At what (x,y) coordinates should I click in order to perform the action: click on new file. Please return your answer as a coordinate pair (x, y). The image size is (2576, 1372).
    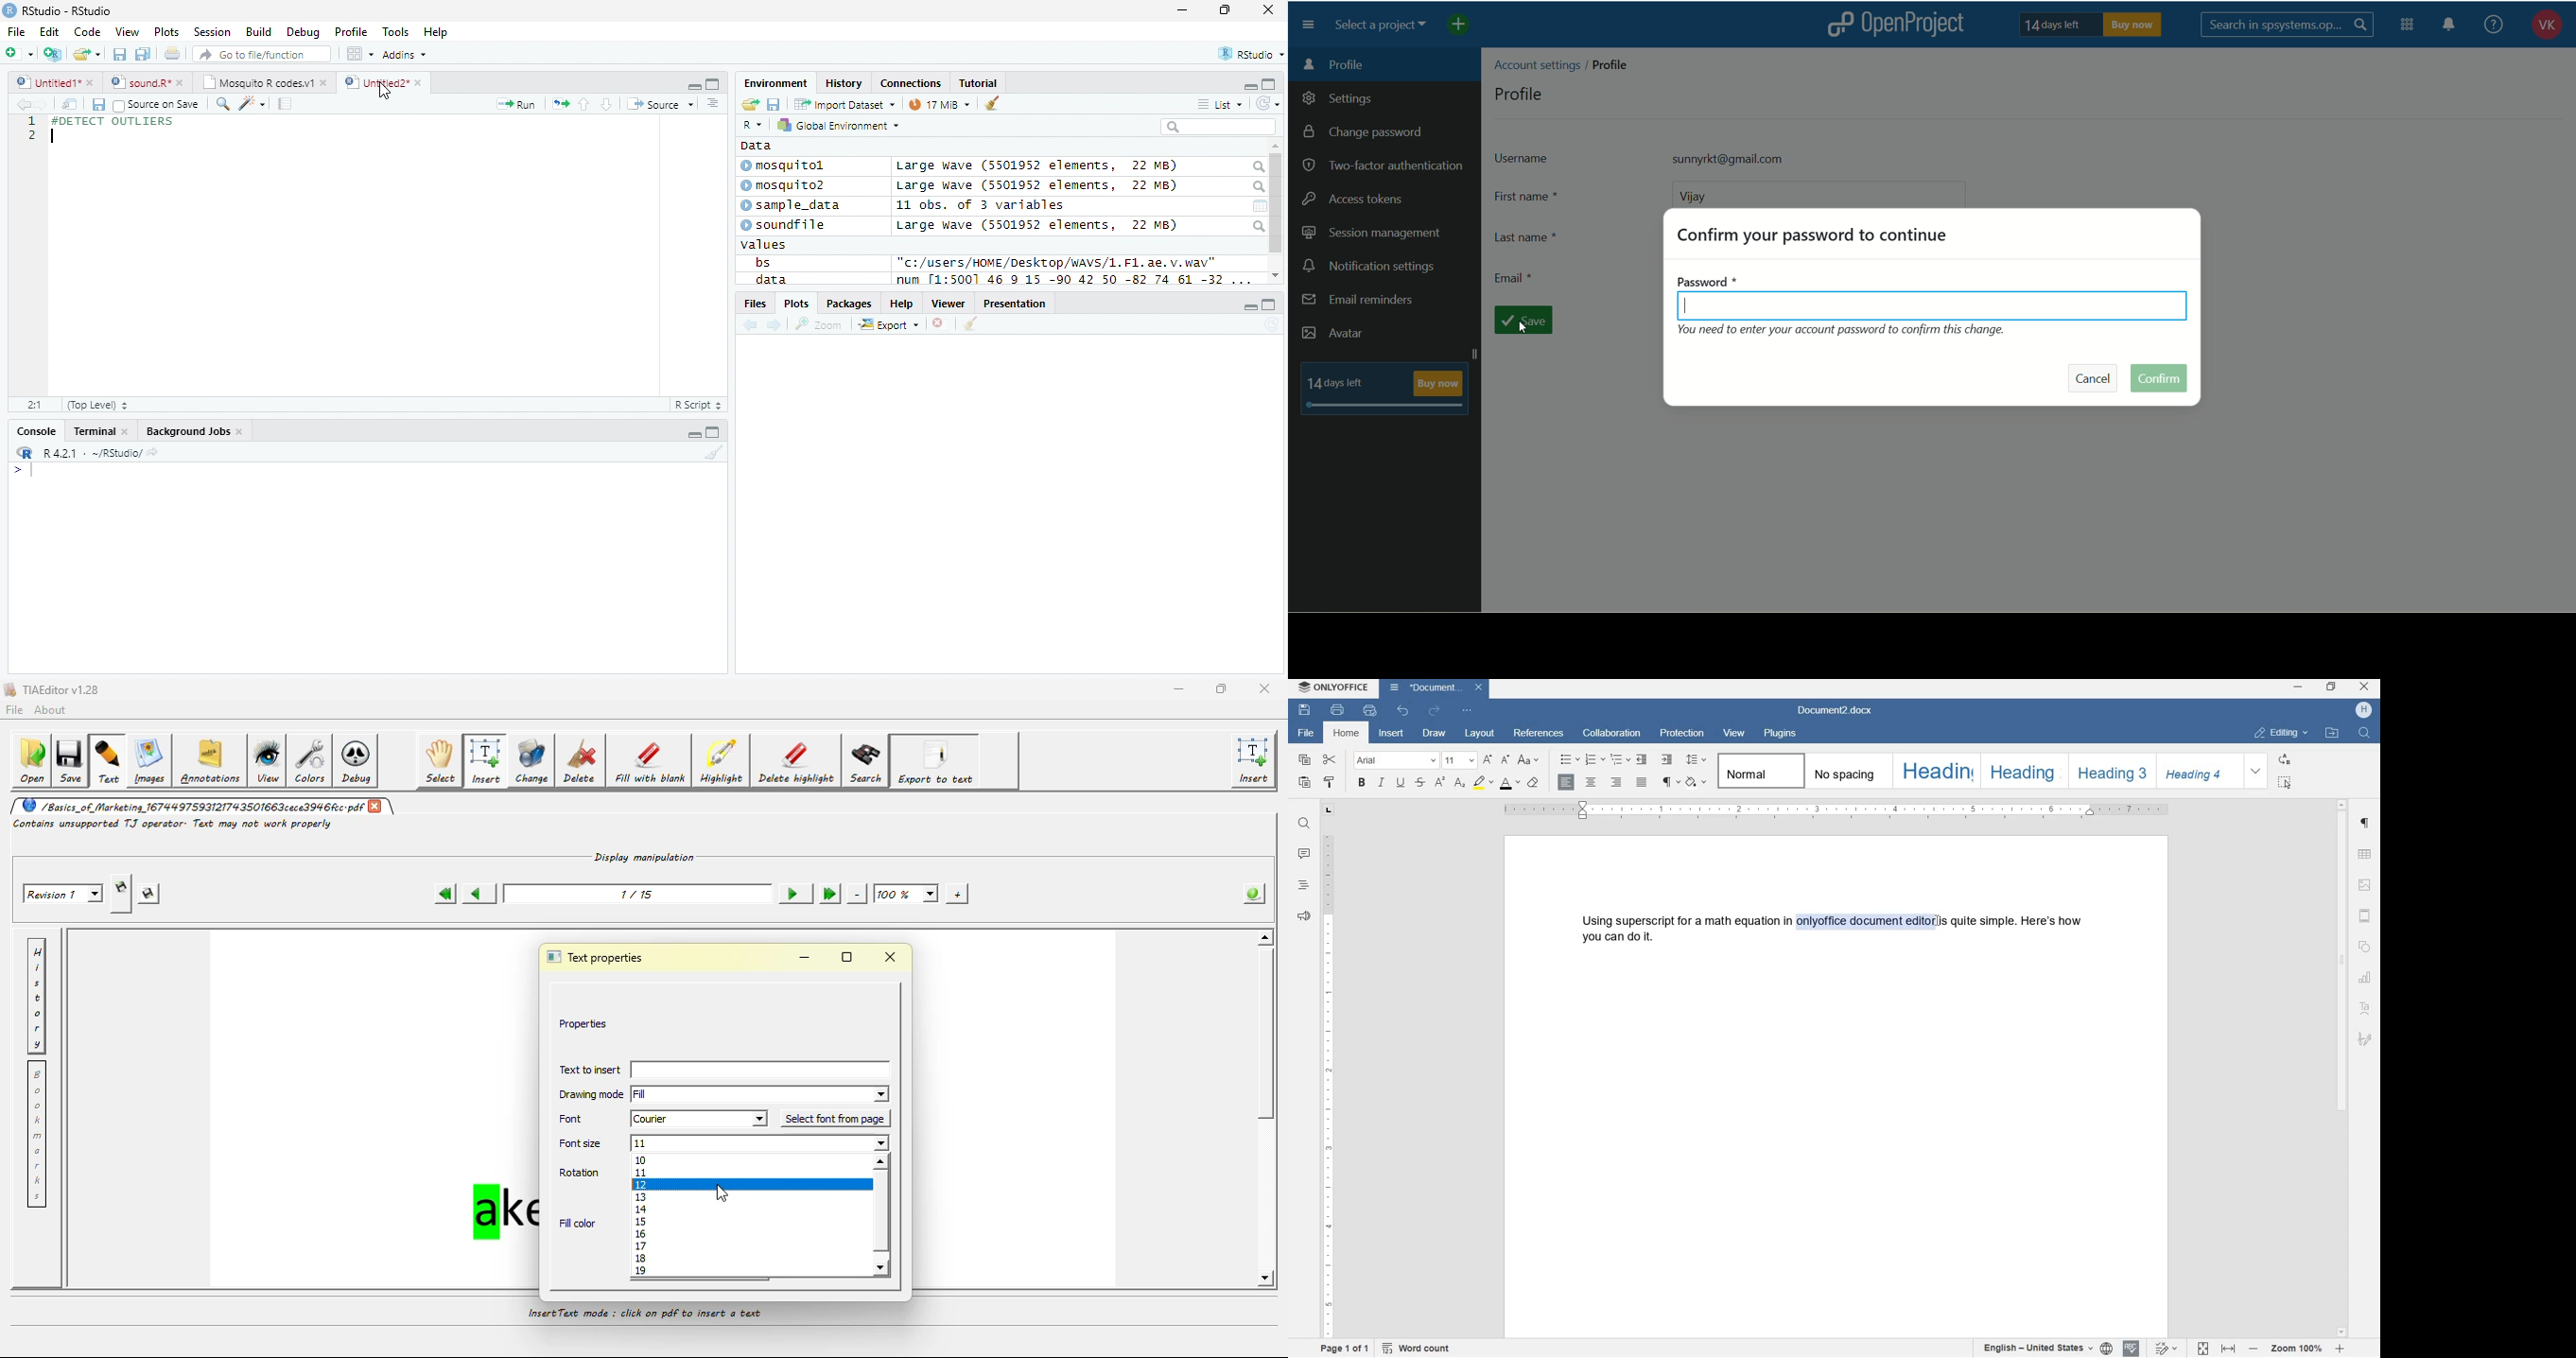
    Looking at the image, I should click on (20, 54).